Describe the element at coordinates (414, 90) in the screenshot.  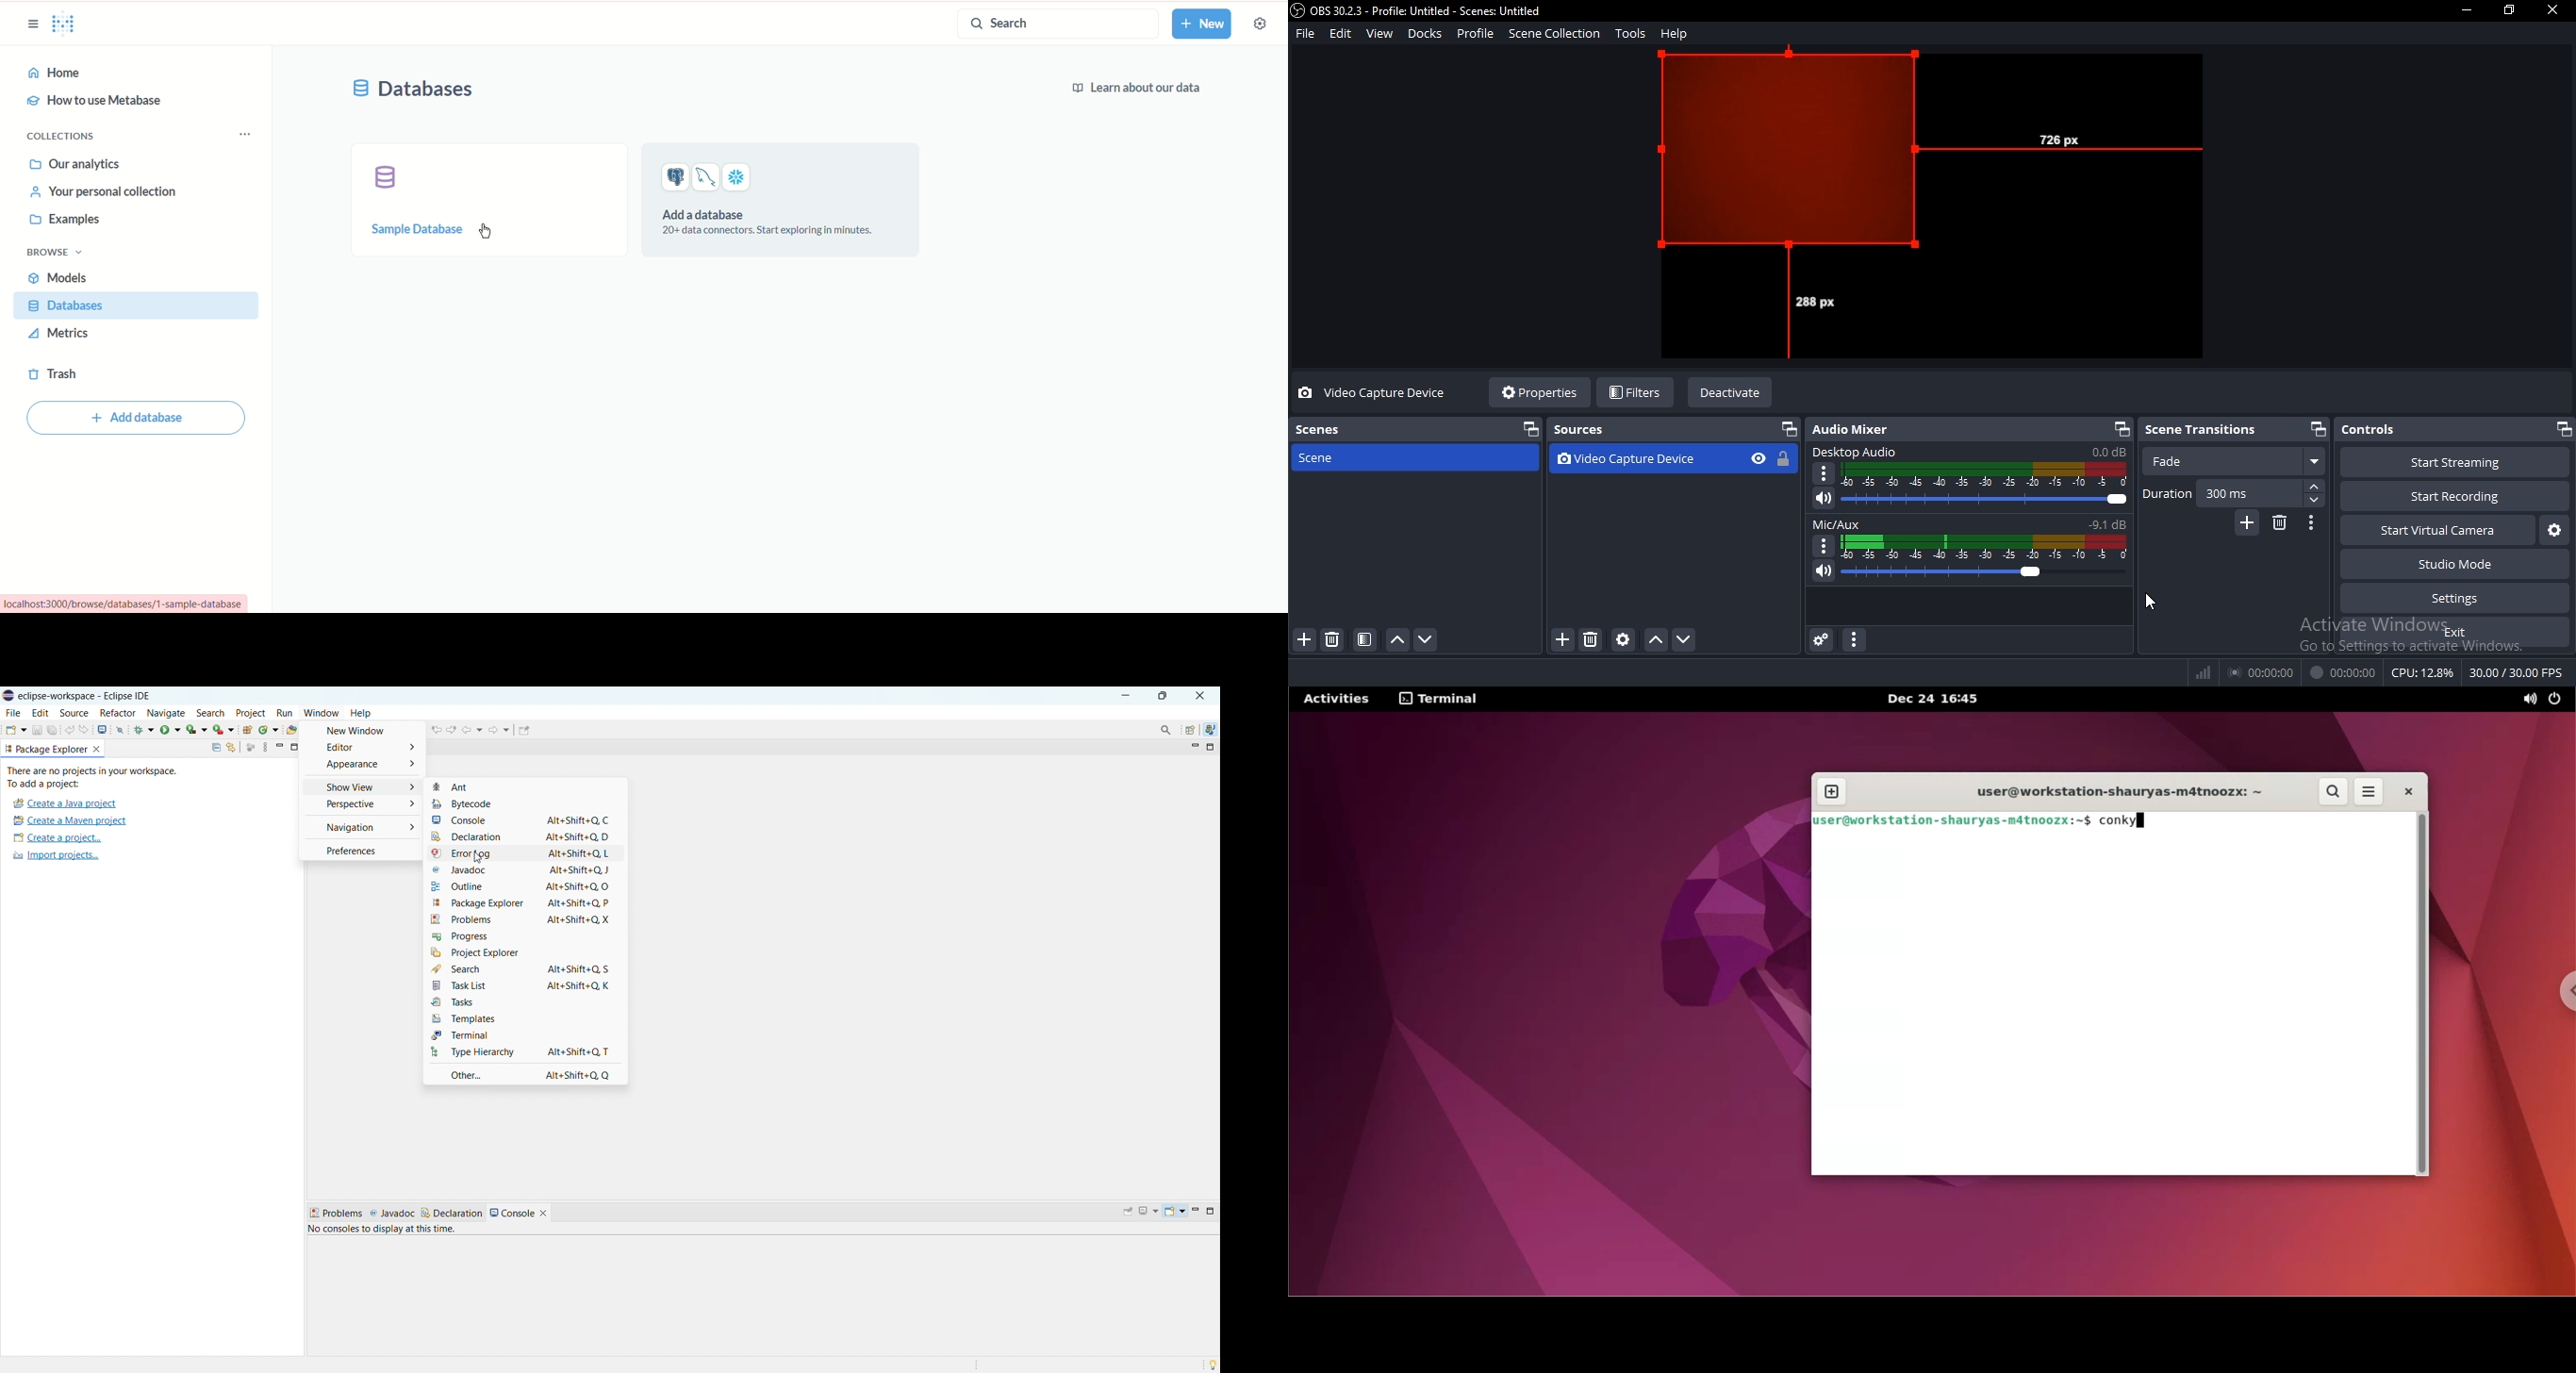
I see `database` at that location.